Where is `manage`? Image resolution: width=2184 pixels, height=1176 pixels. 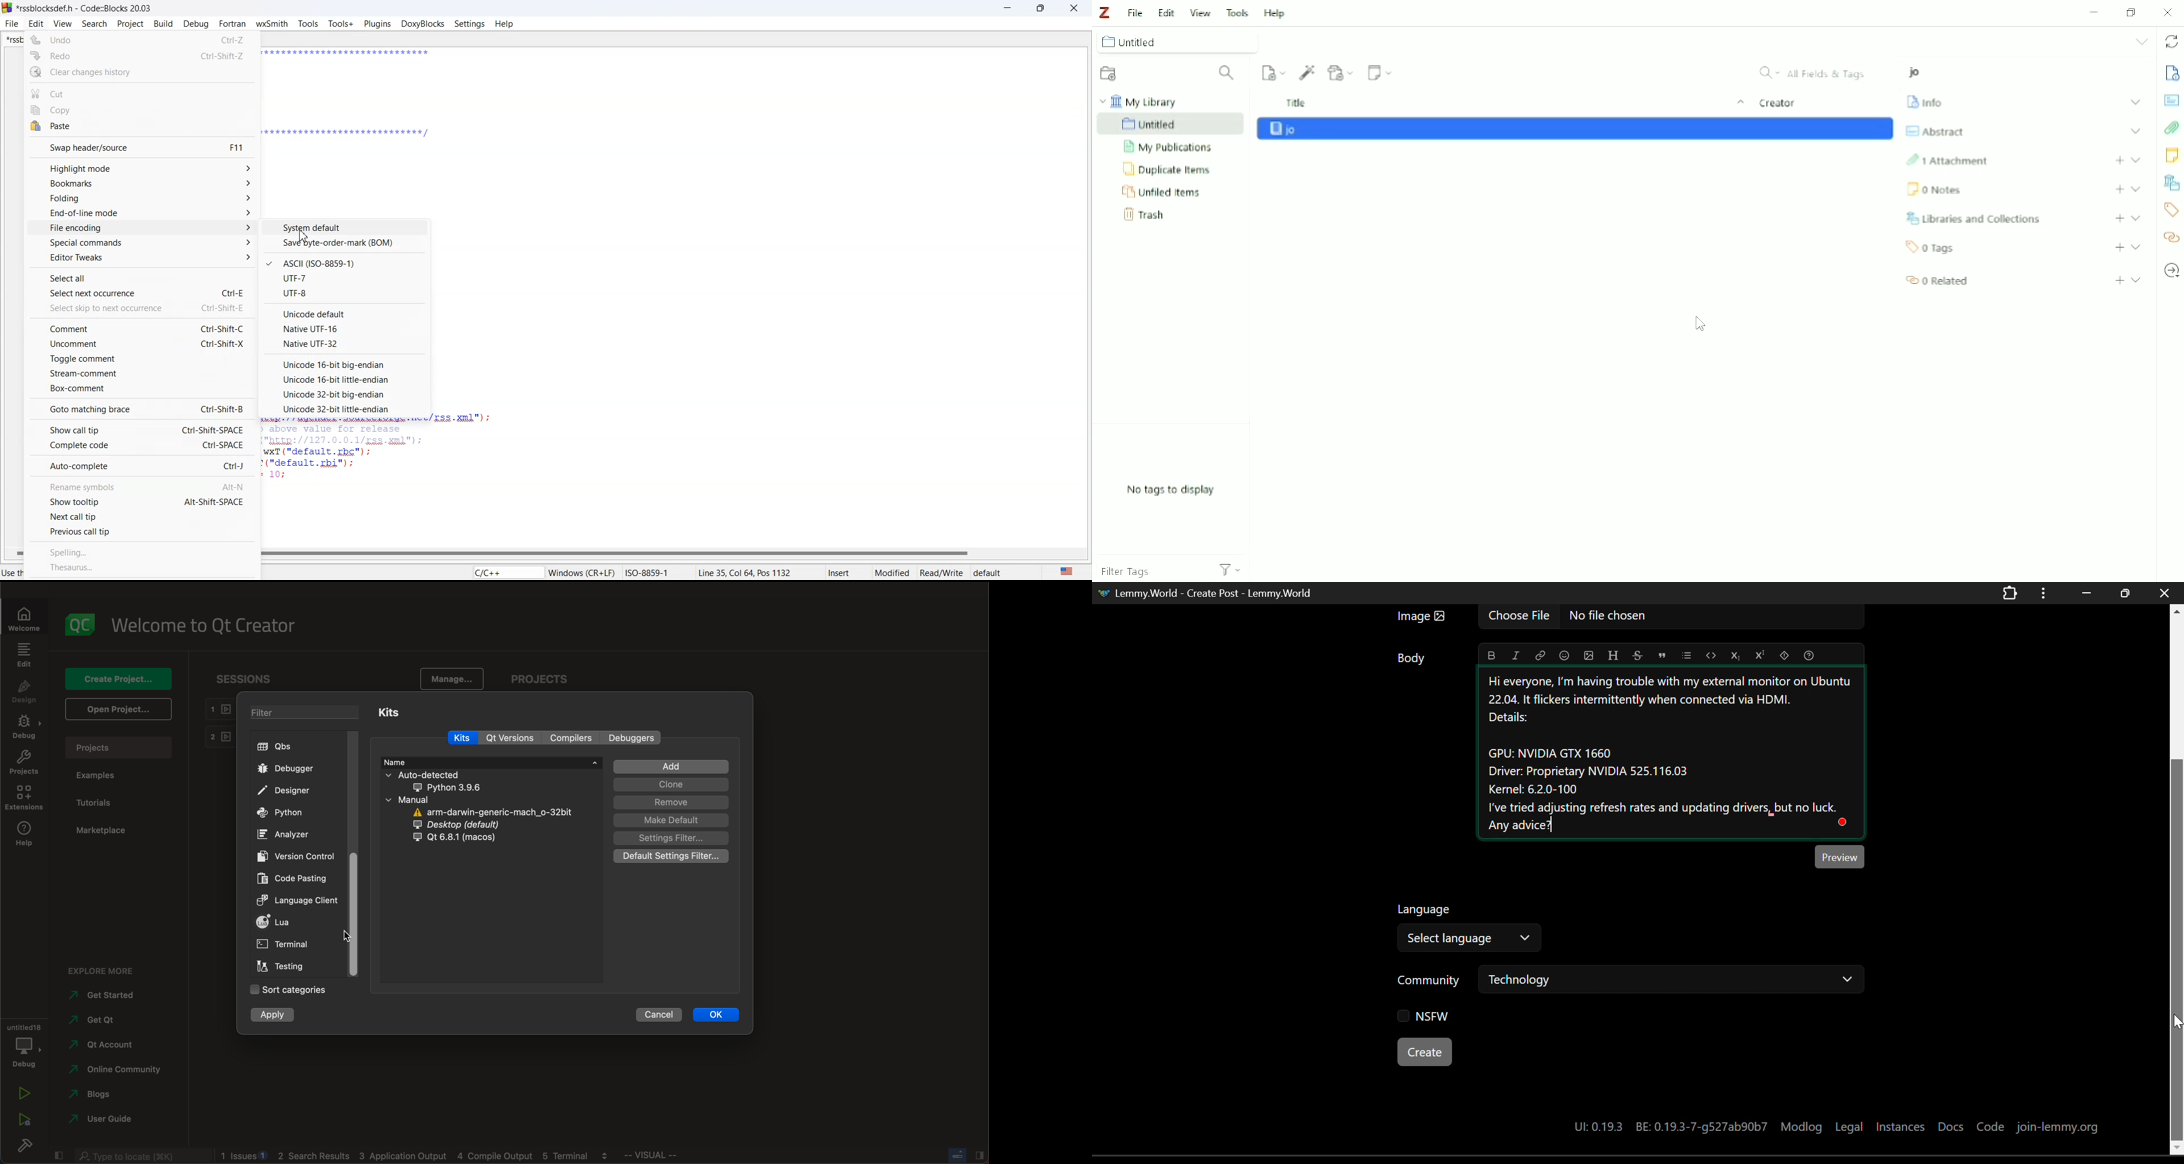 manage is located at coordinates (452, 677).